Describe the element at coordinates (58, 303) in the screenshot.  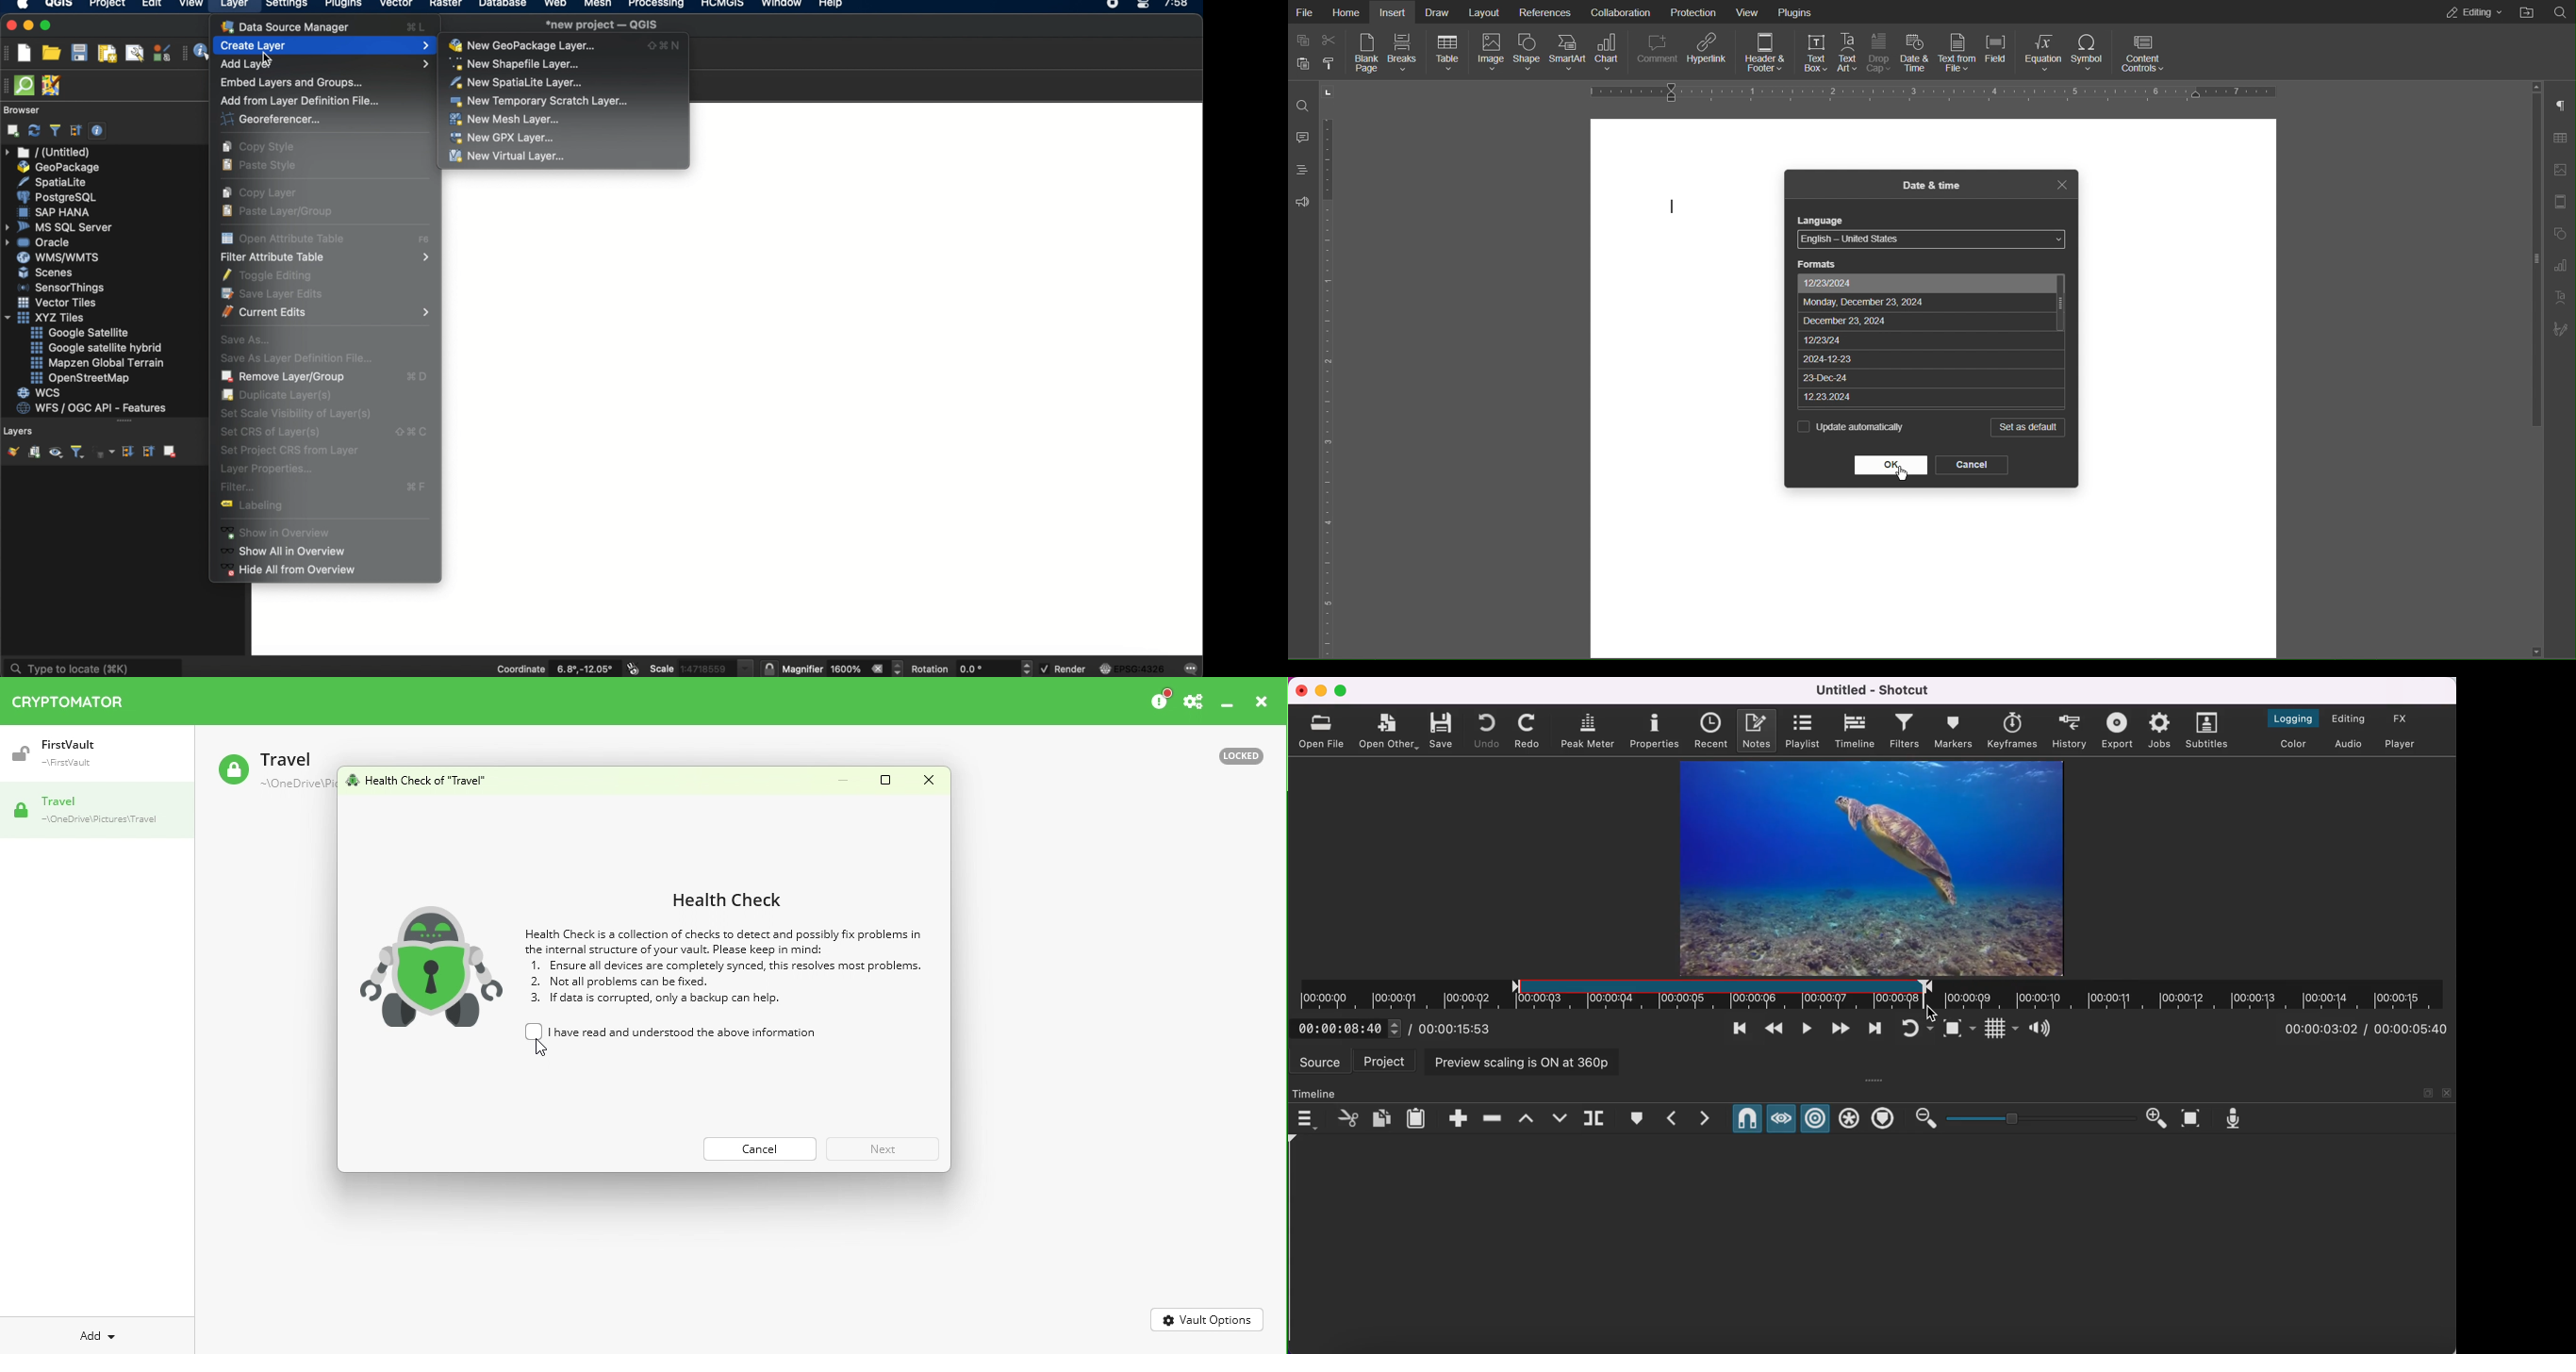
I see `vector tiles` at that location.